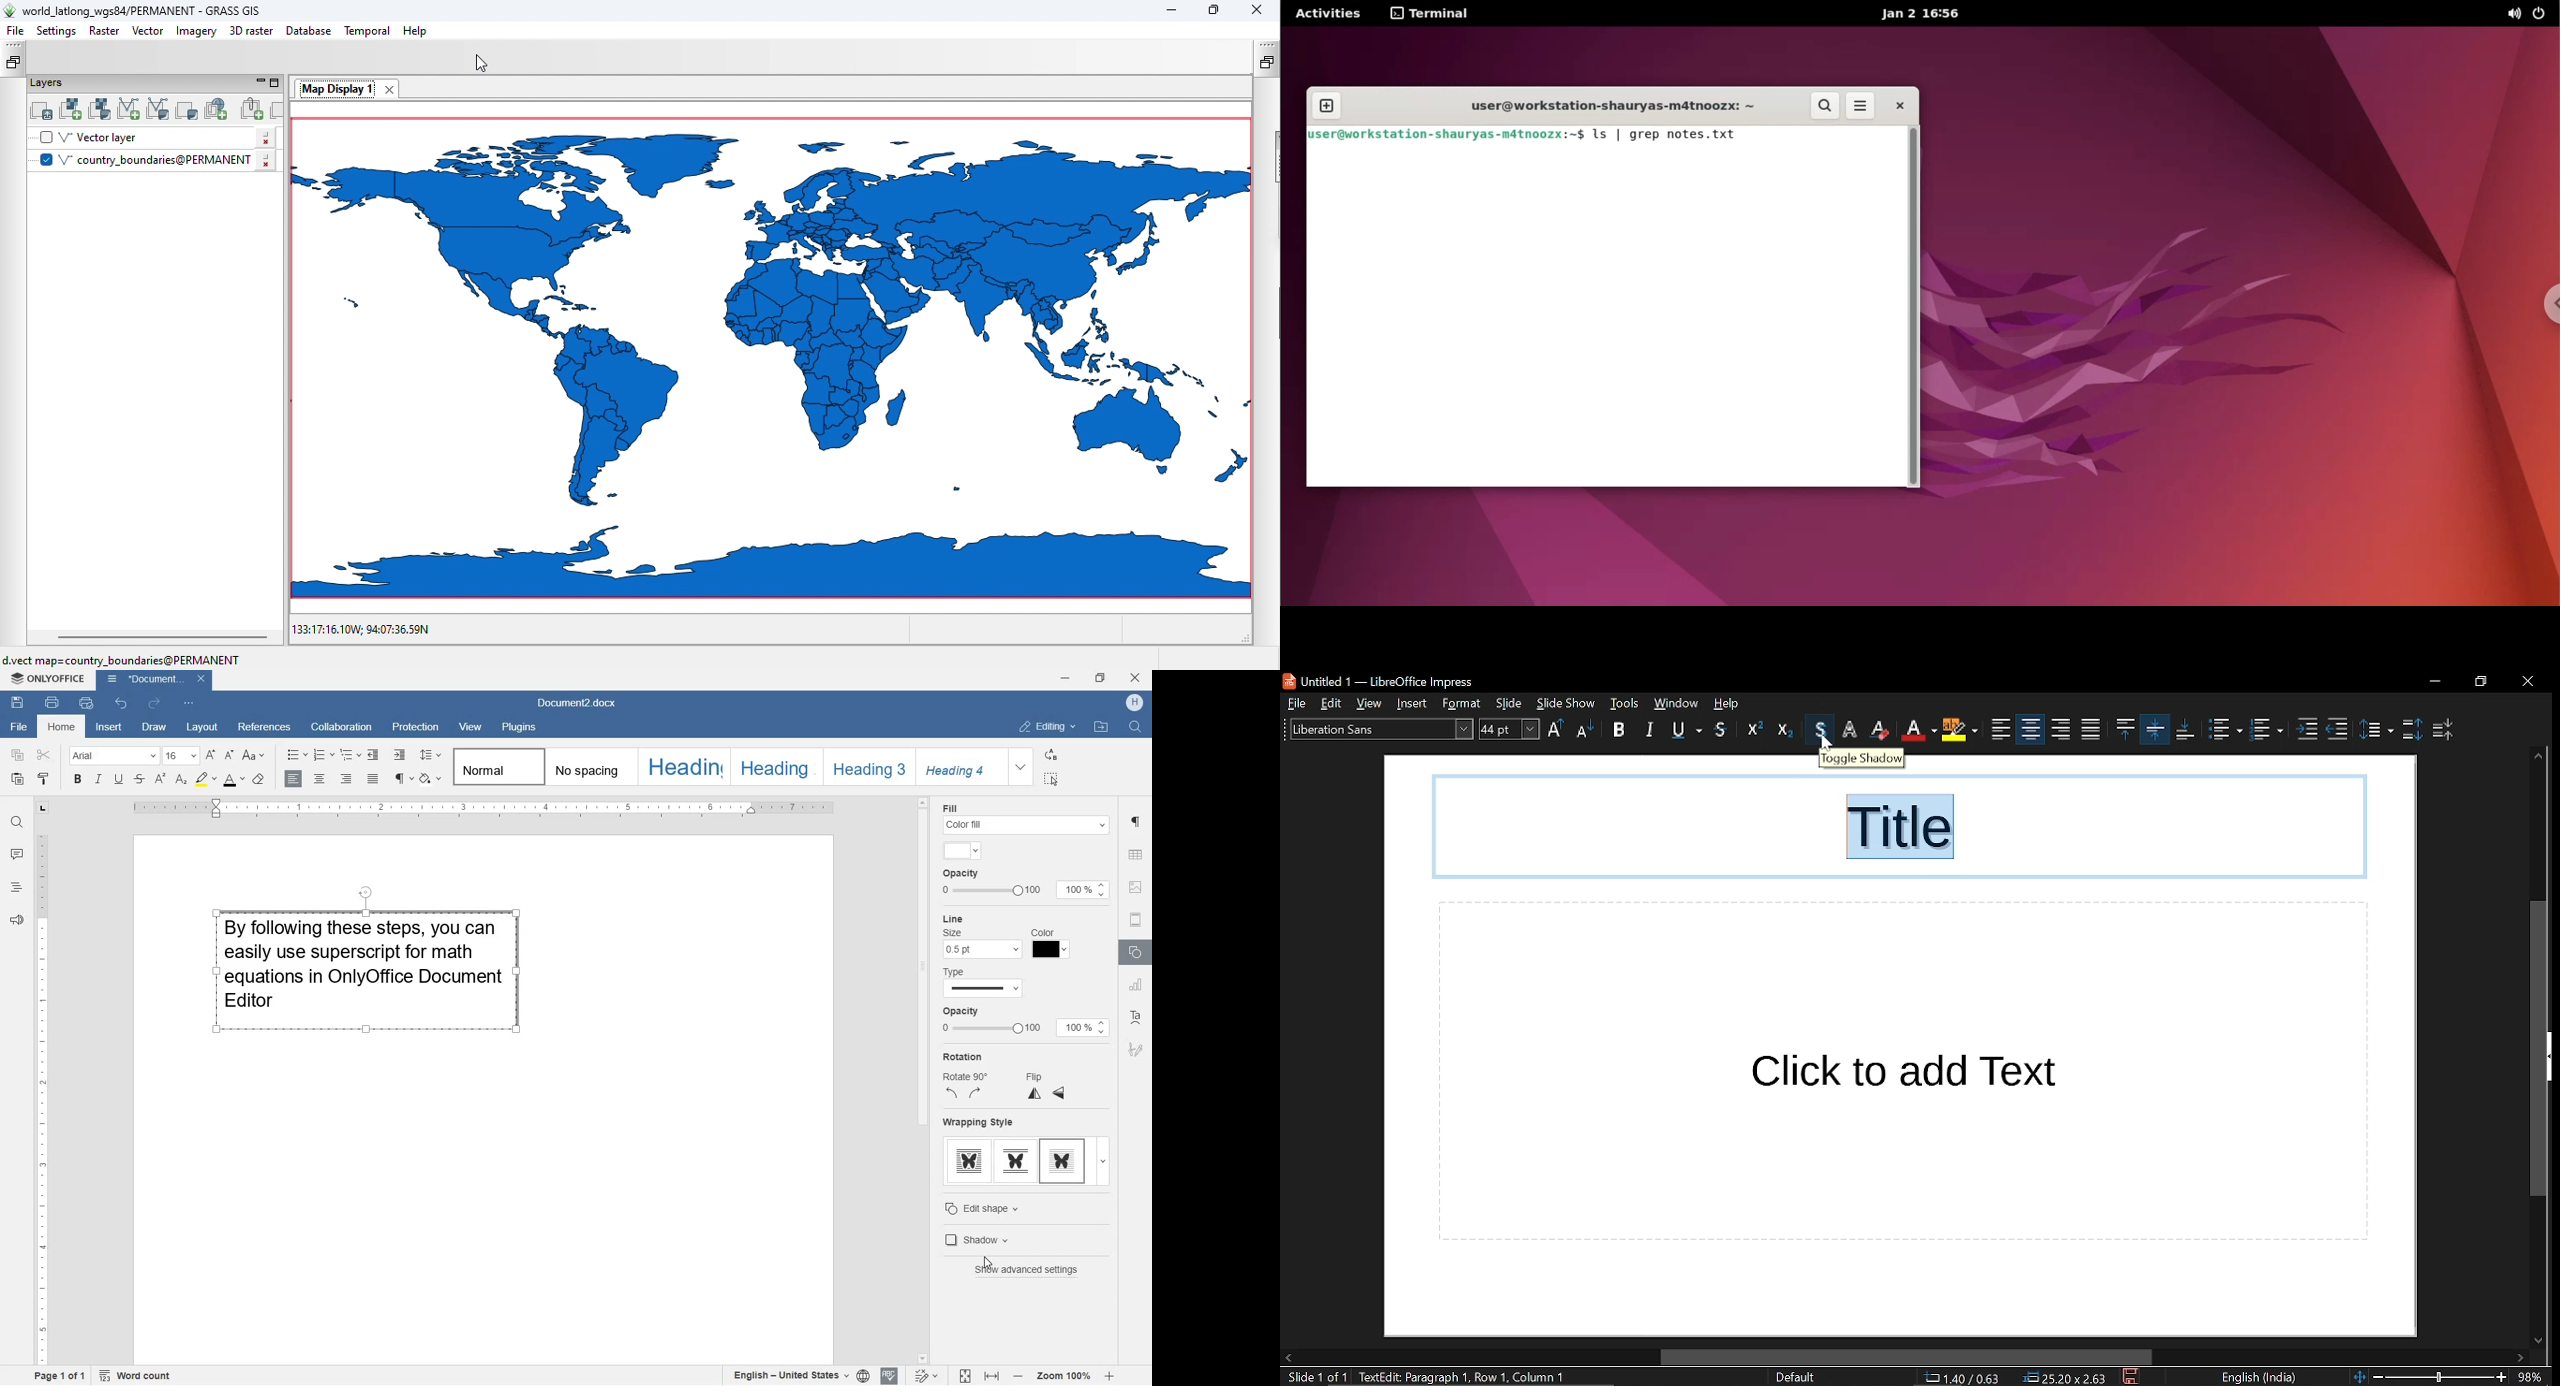 The width and height of the screenshot is (2576, 1400). I want to click on cursor, so click(986, 1266).